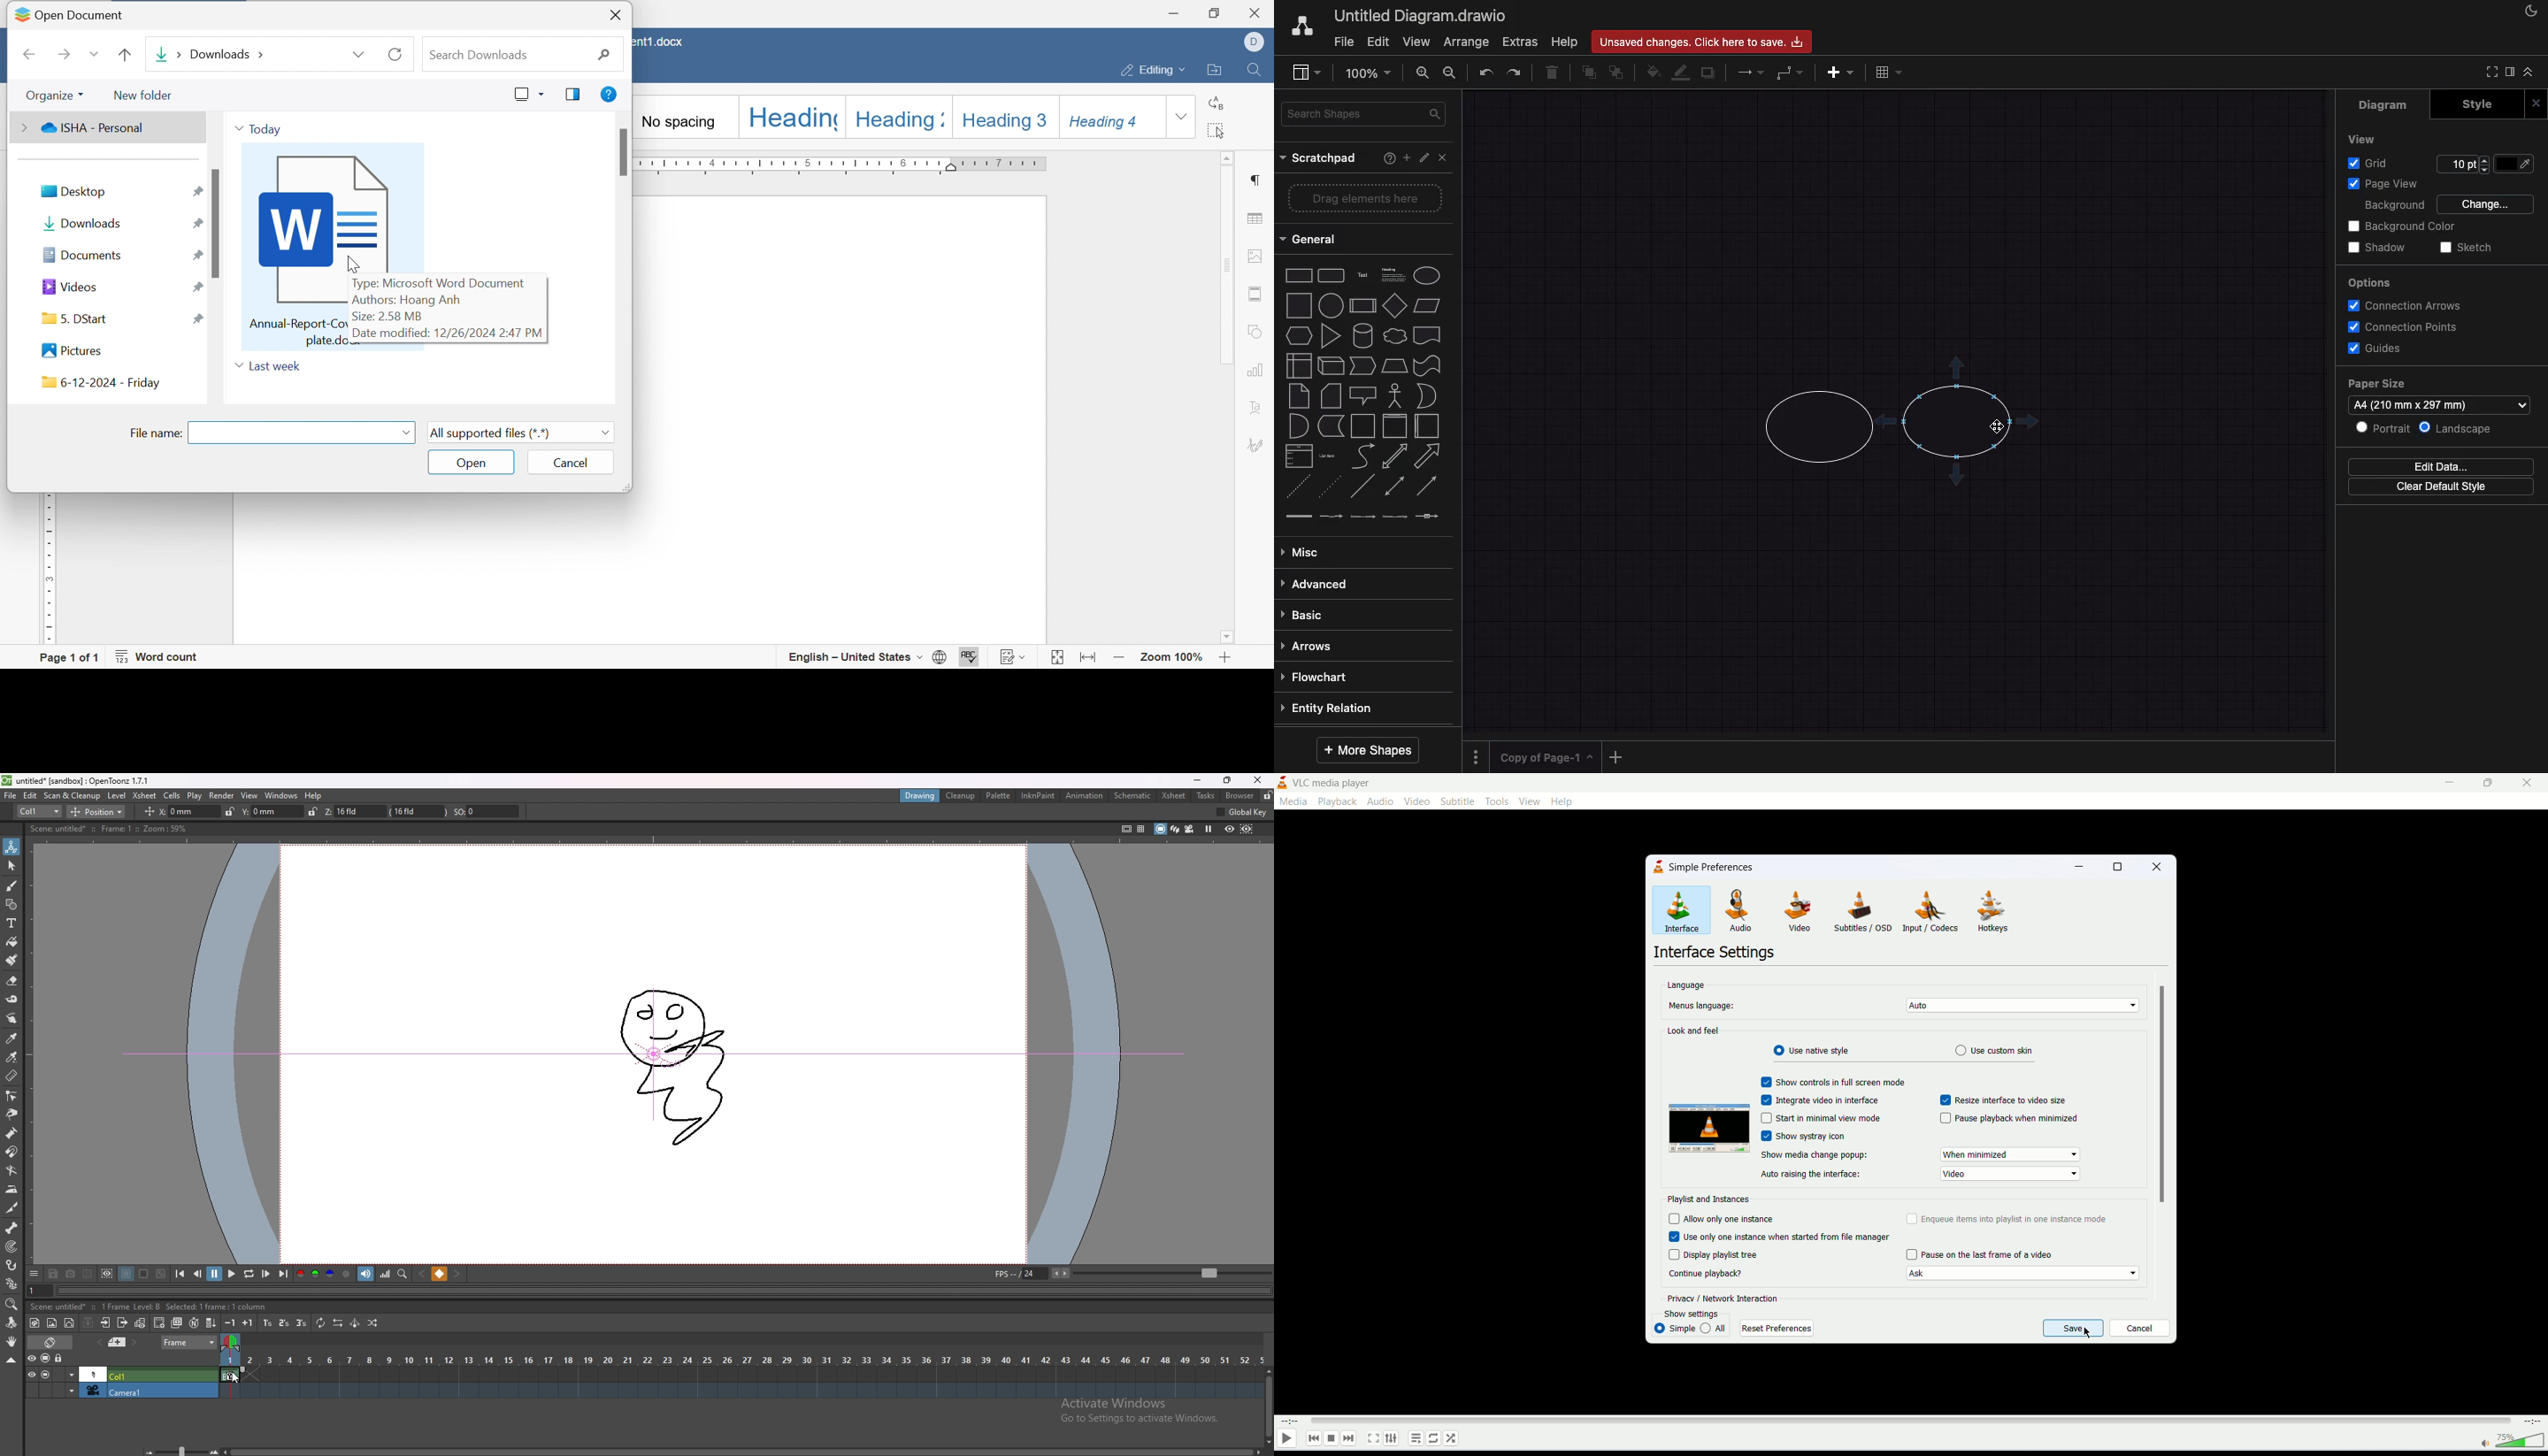  I want to click on paragraph settings, so click(1253, 180).